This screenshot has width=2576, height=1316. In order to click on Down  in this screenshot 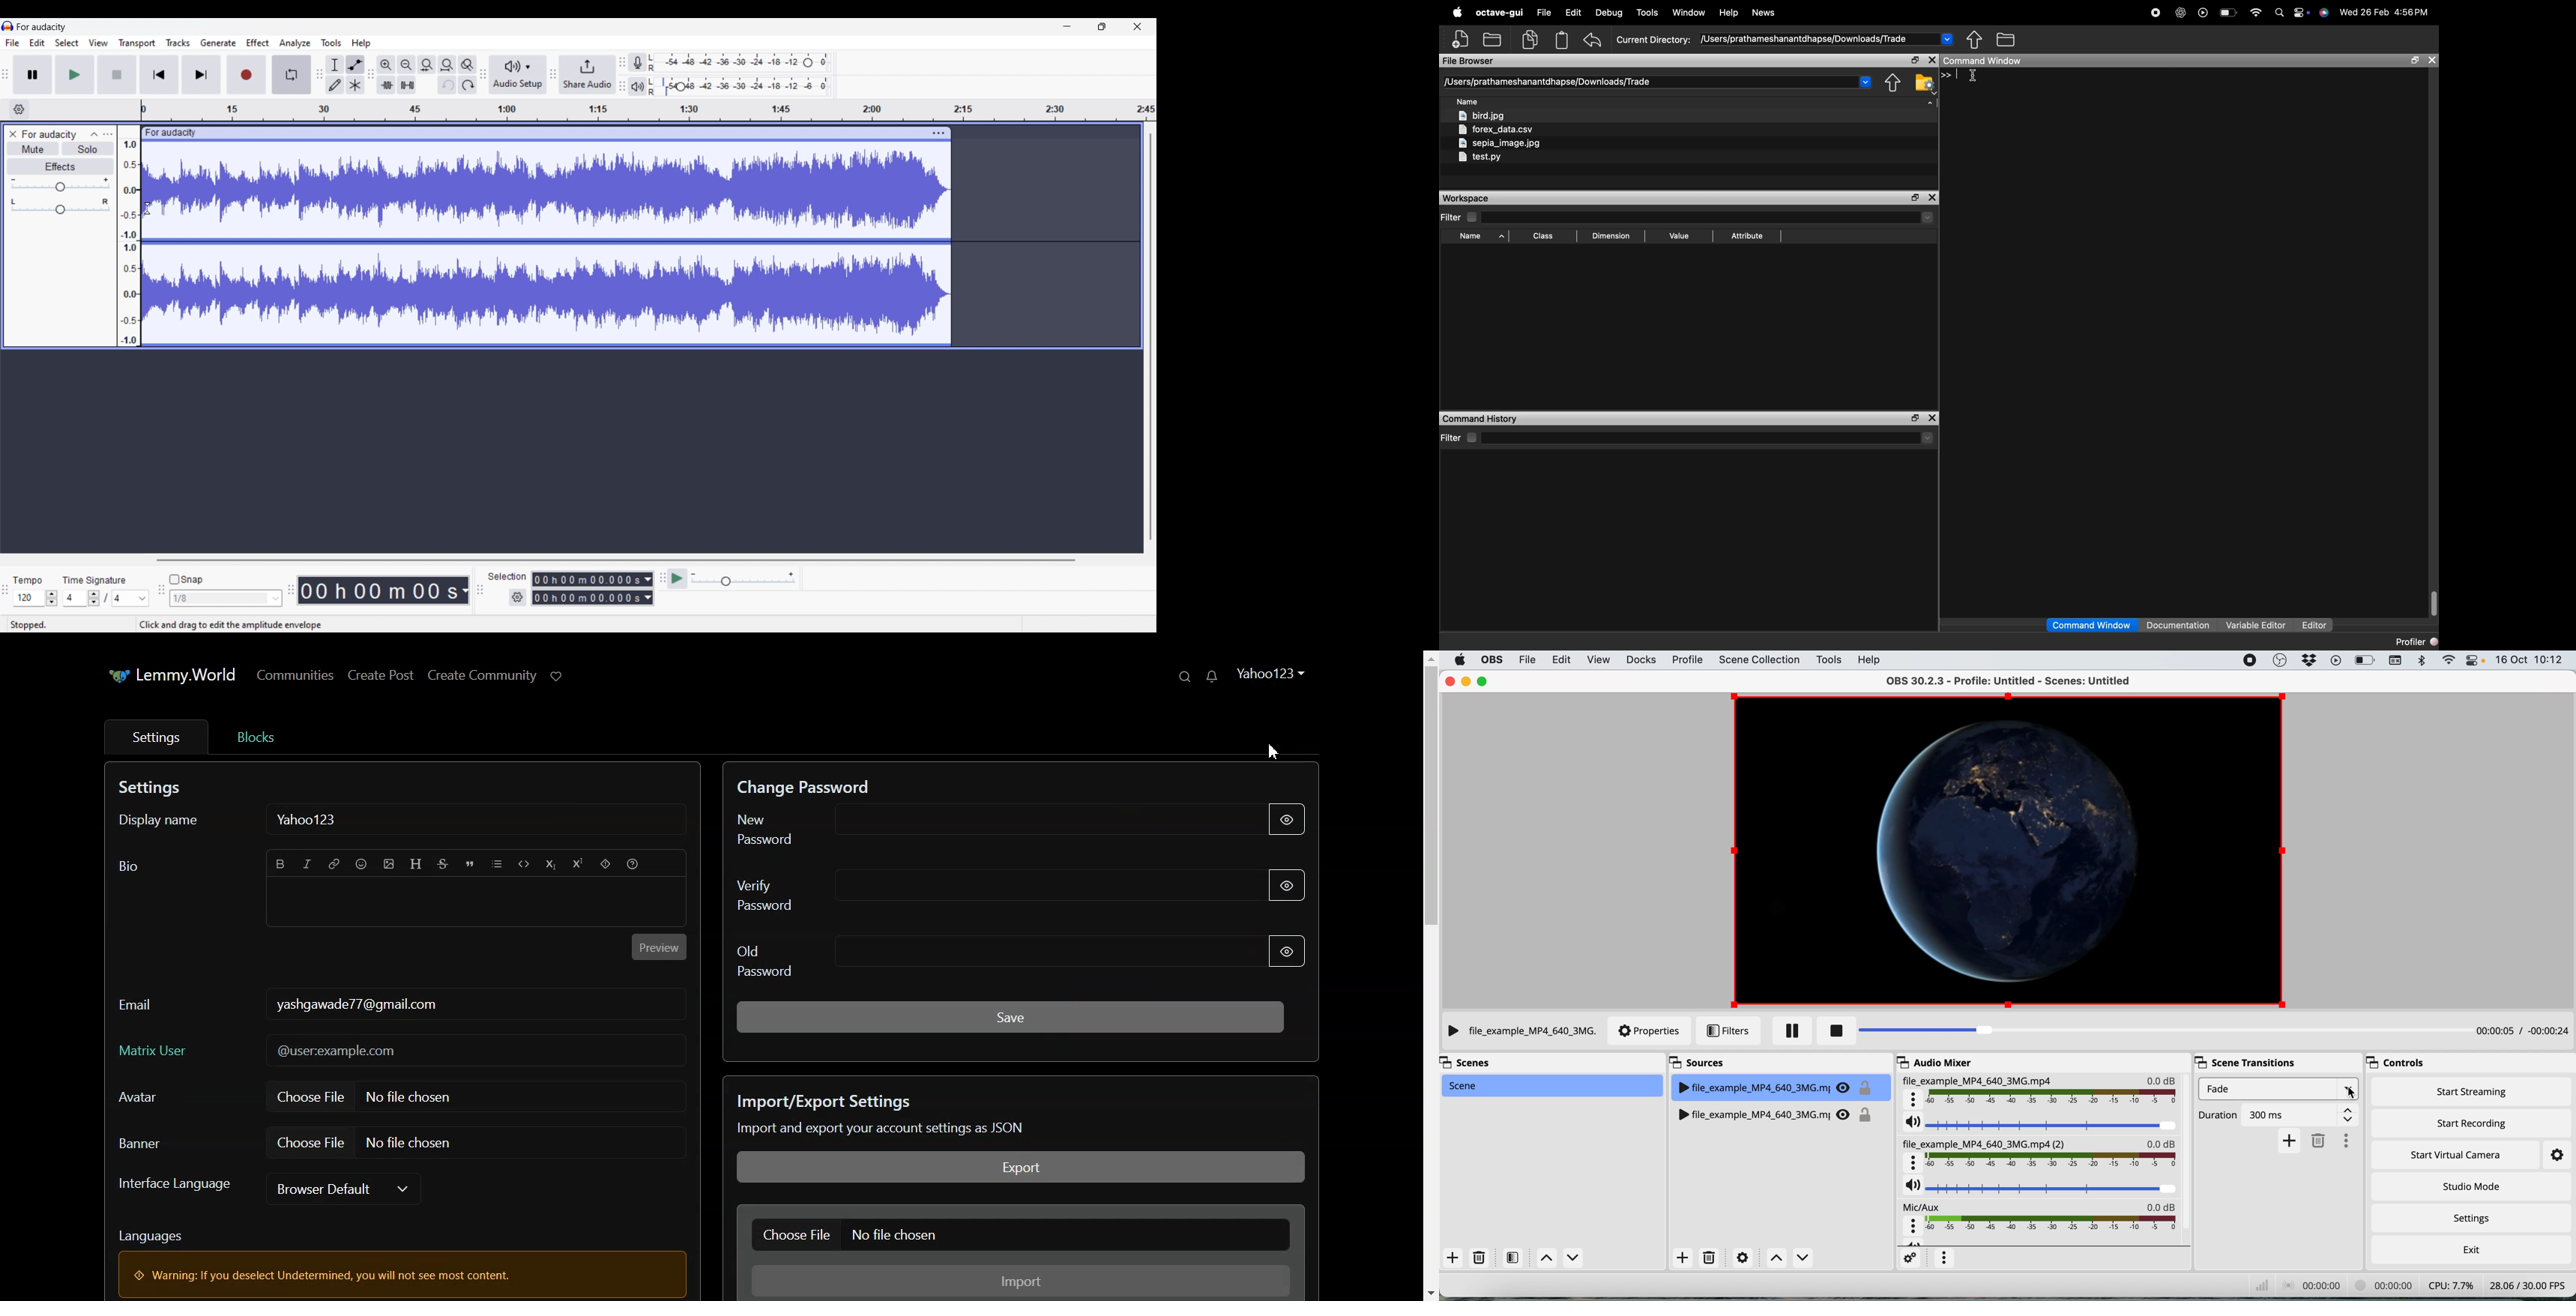, I will do `click(1804, 1259)`.